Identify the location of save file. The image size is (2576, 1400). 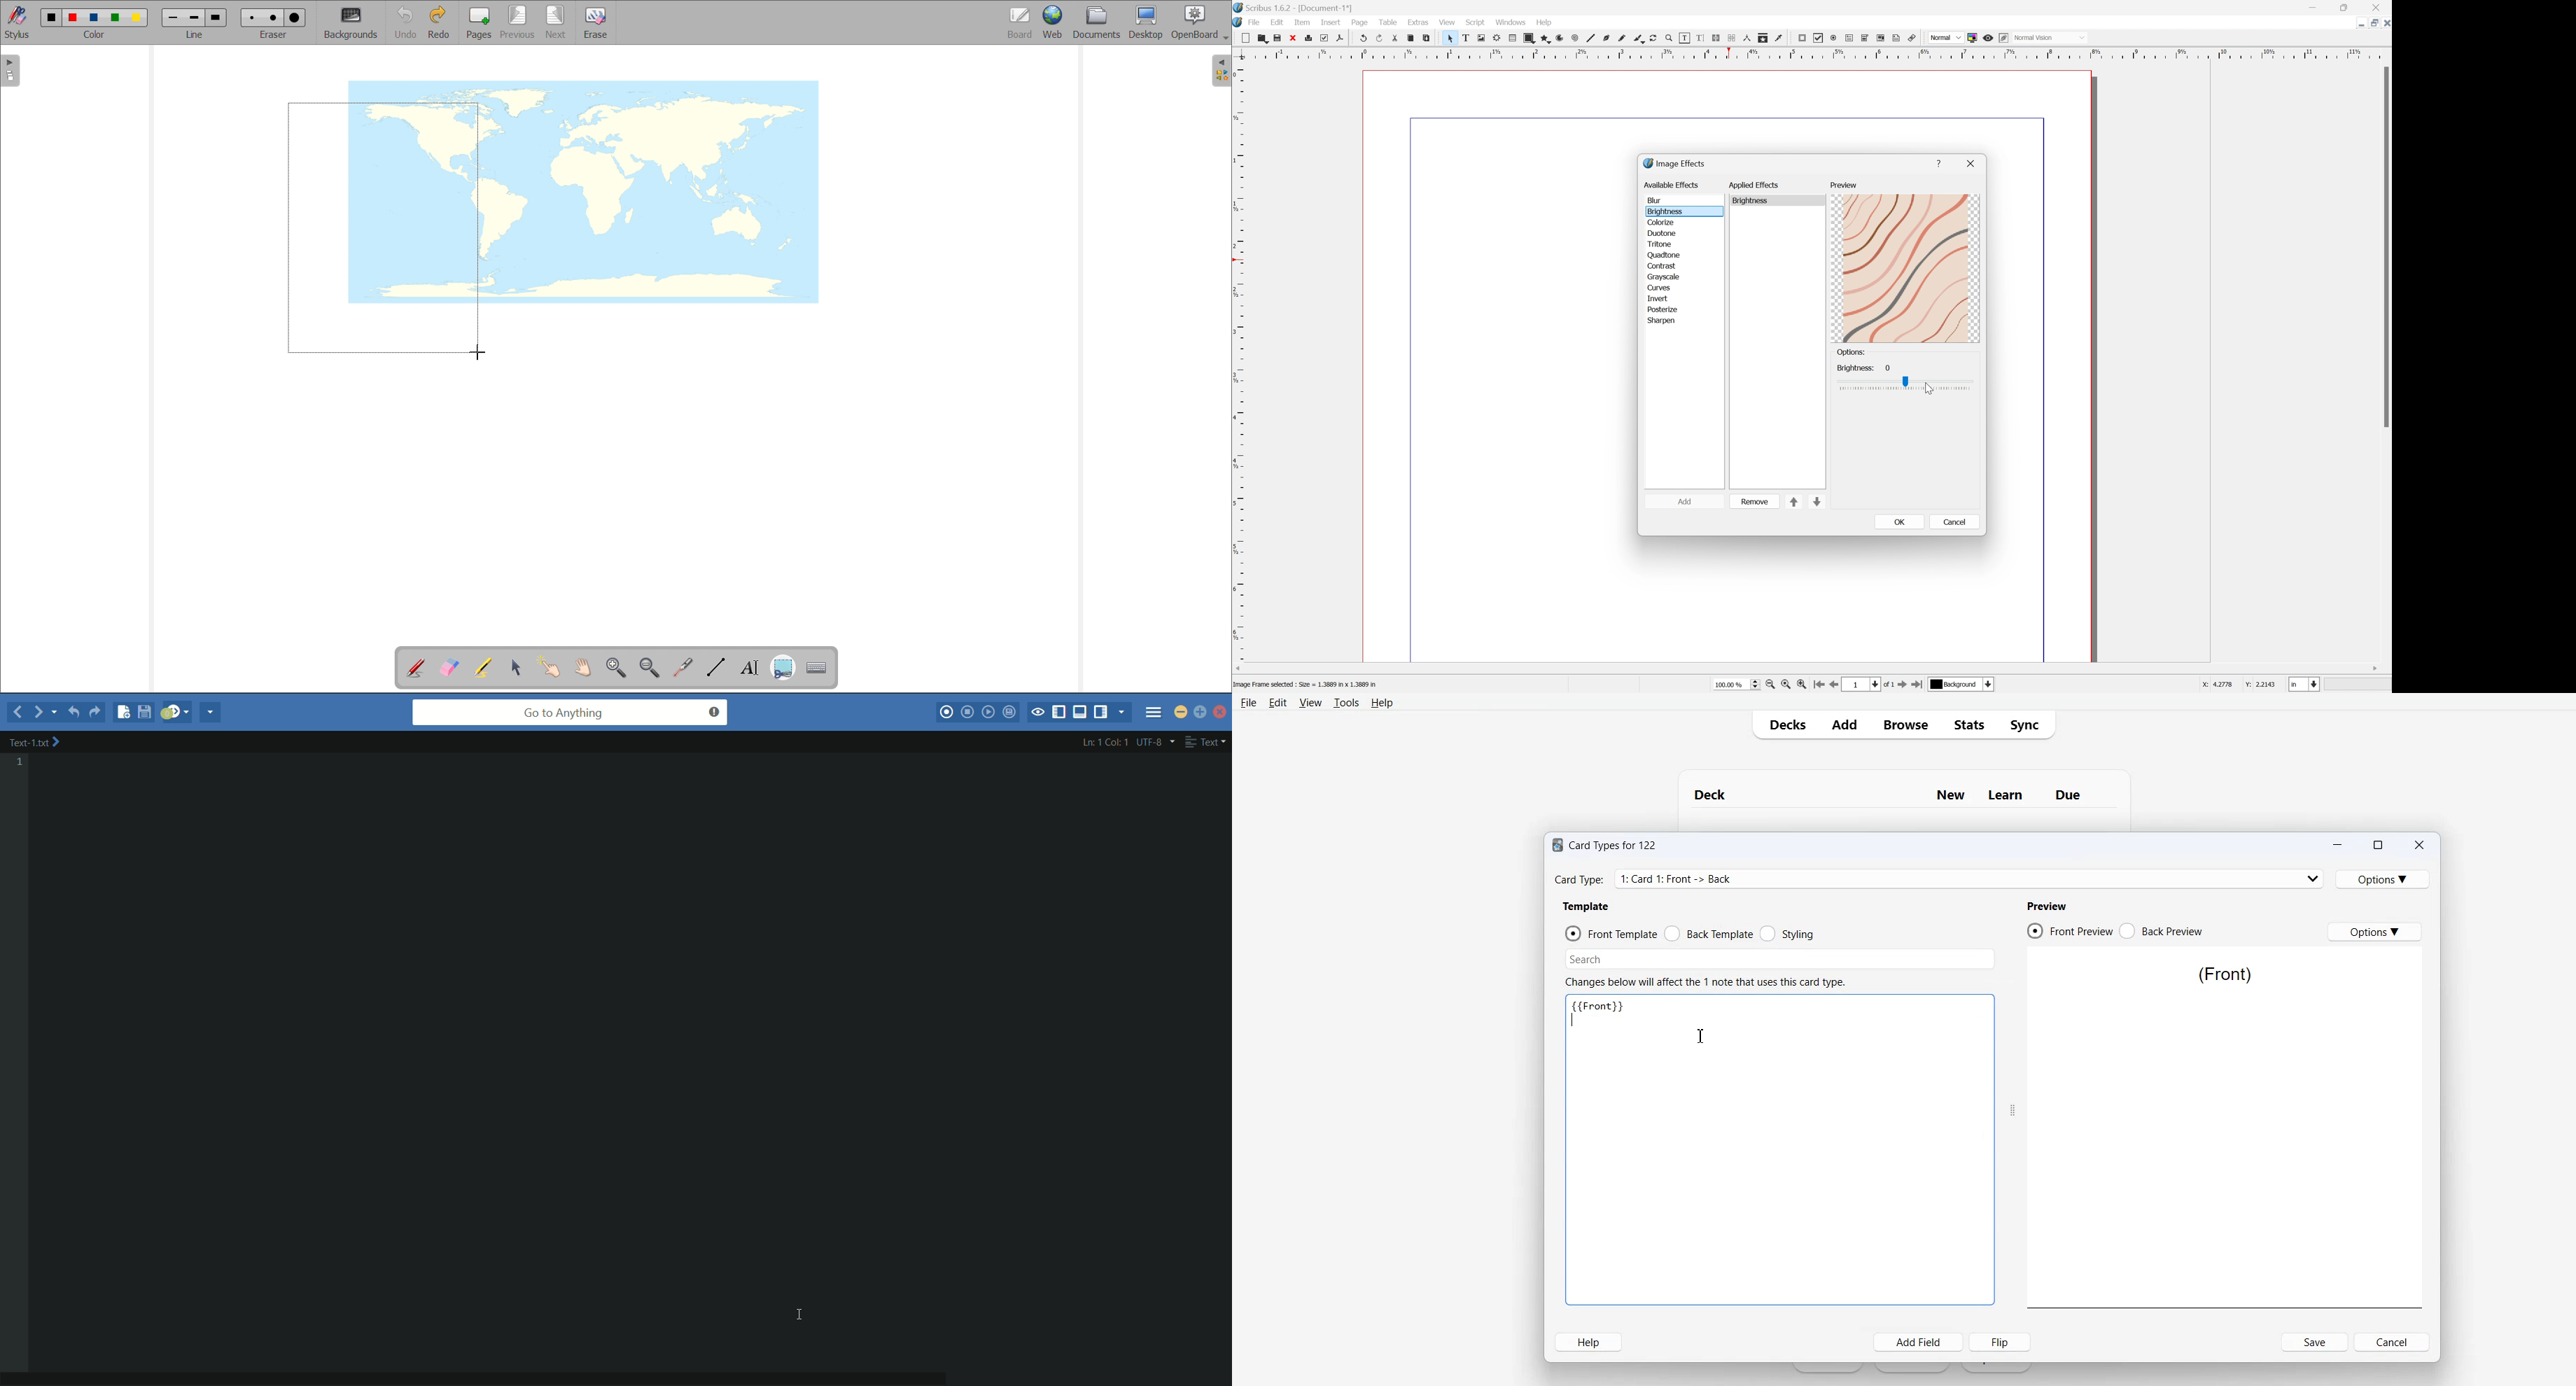
(144, 710).